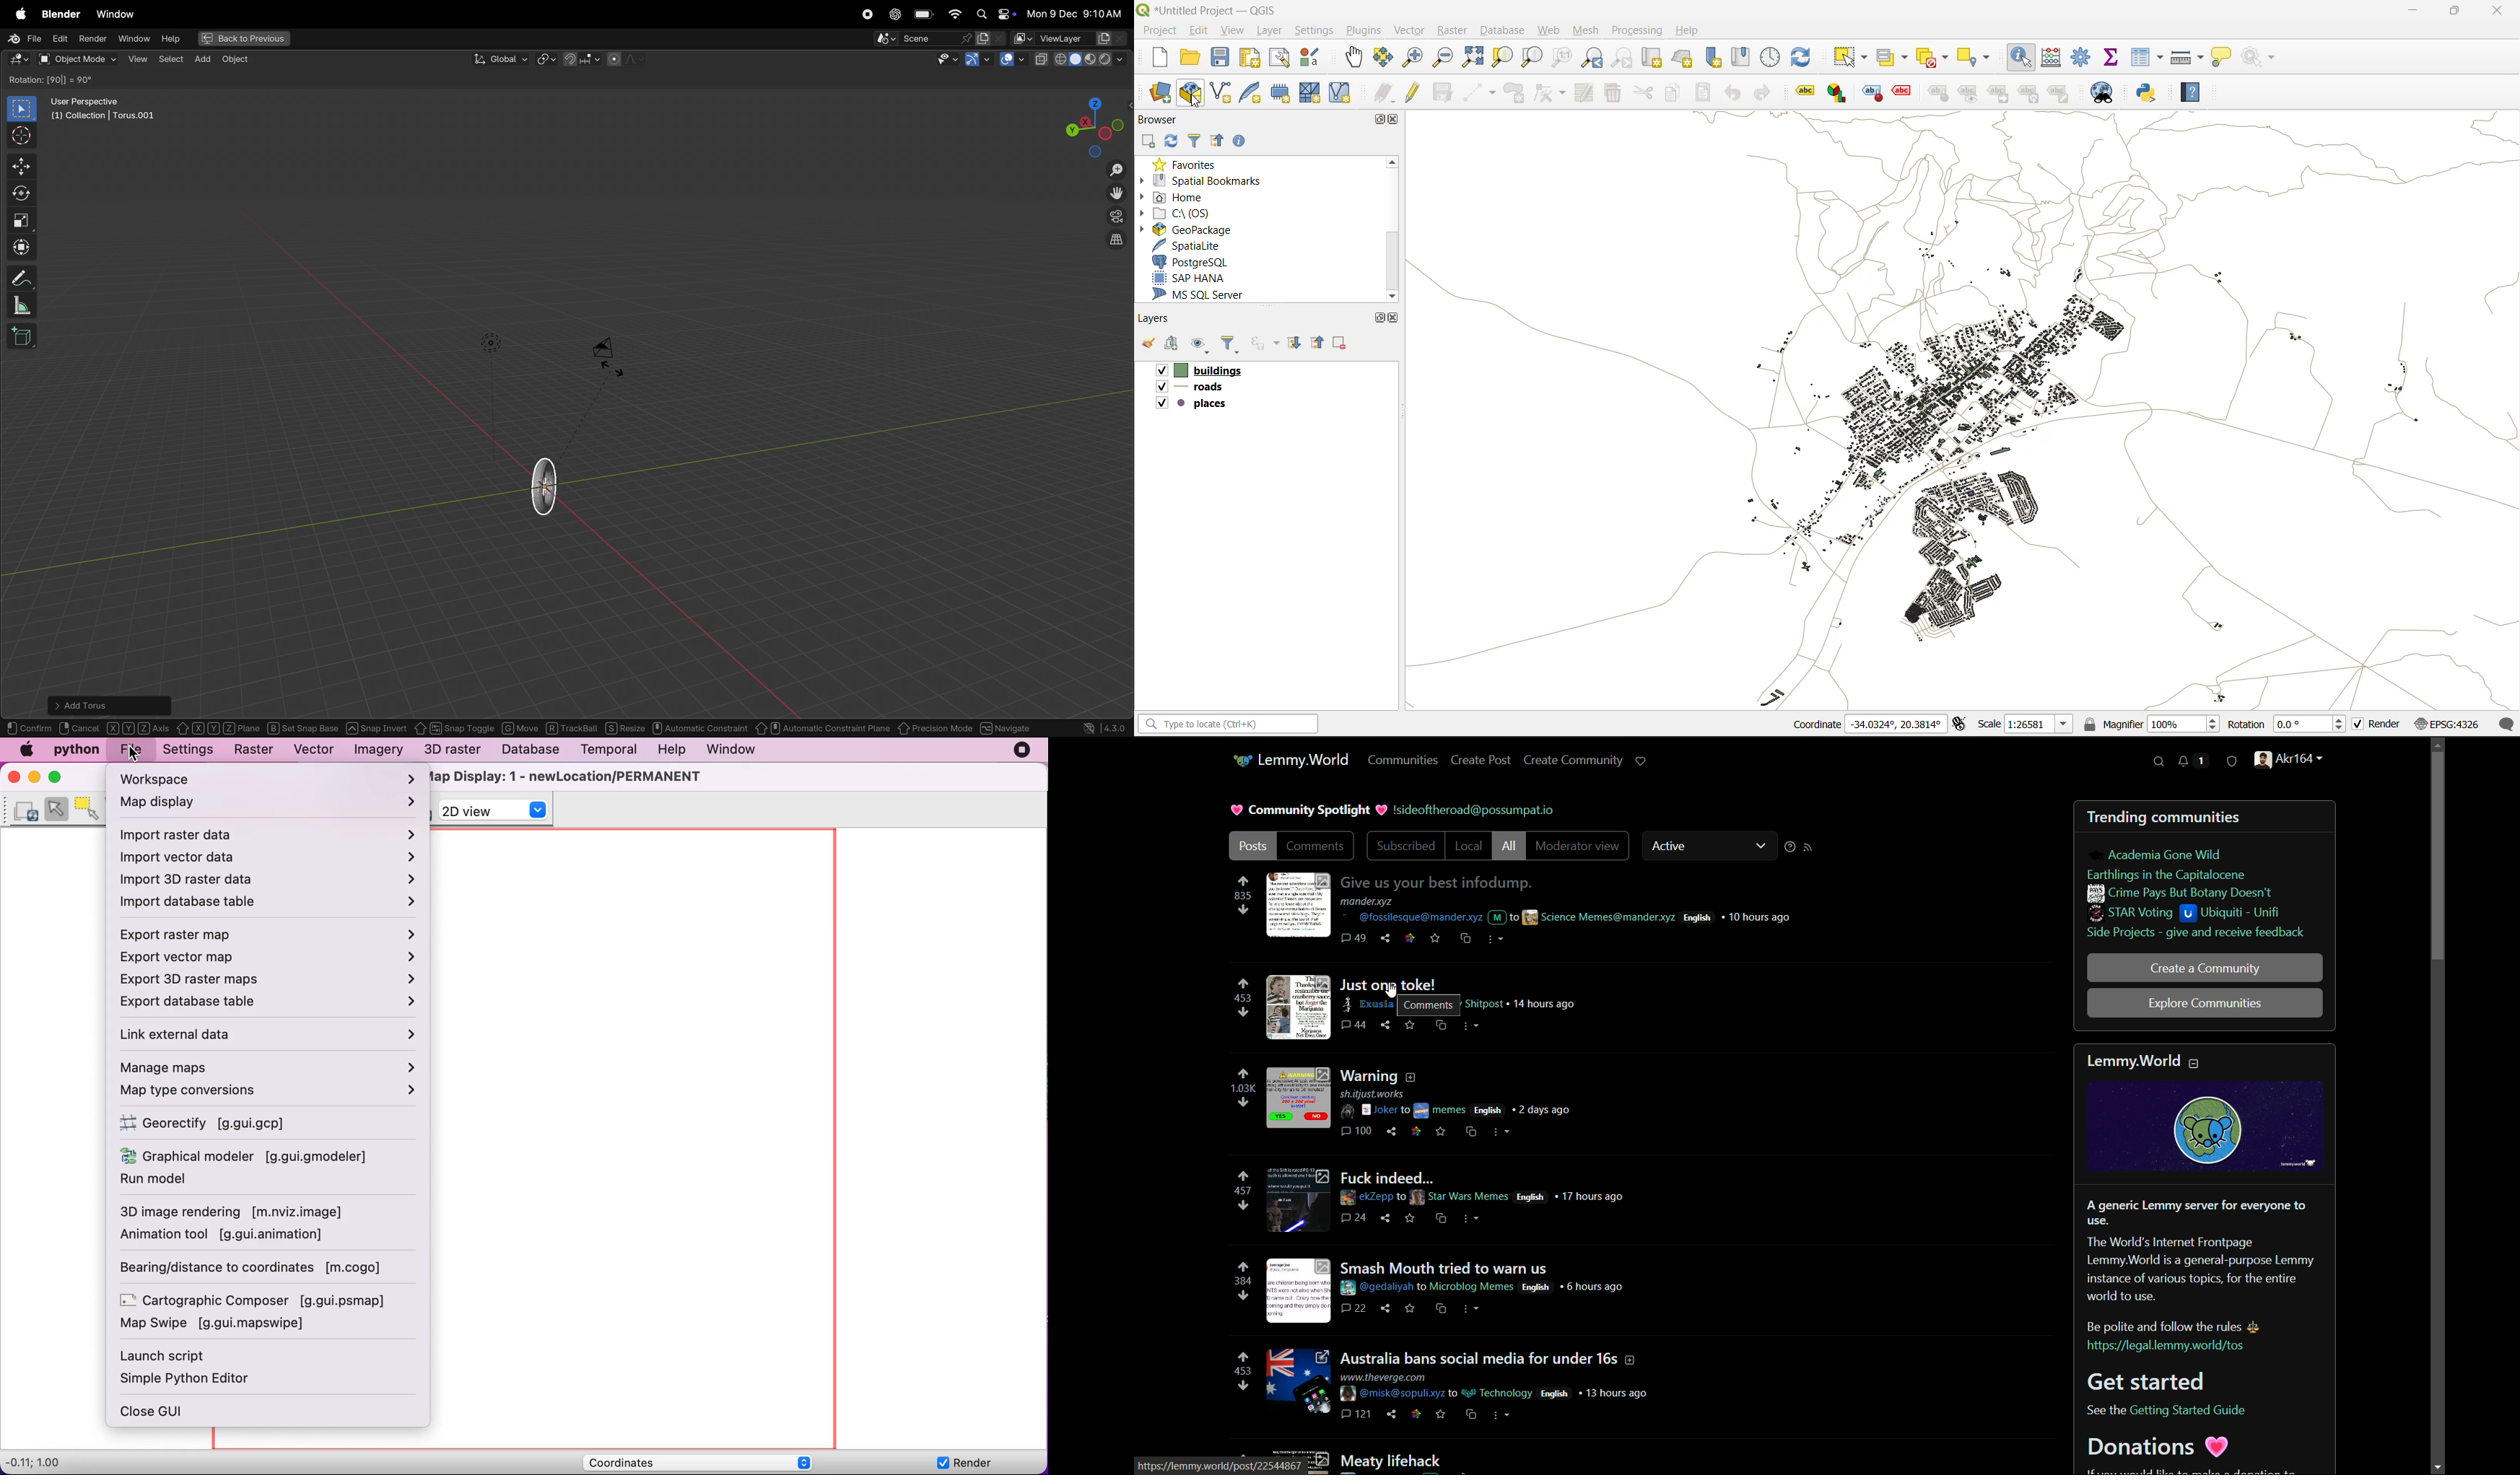 This screenshot has width=2520, height=1484. I want to click on settings, so click(1315, 30).